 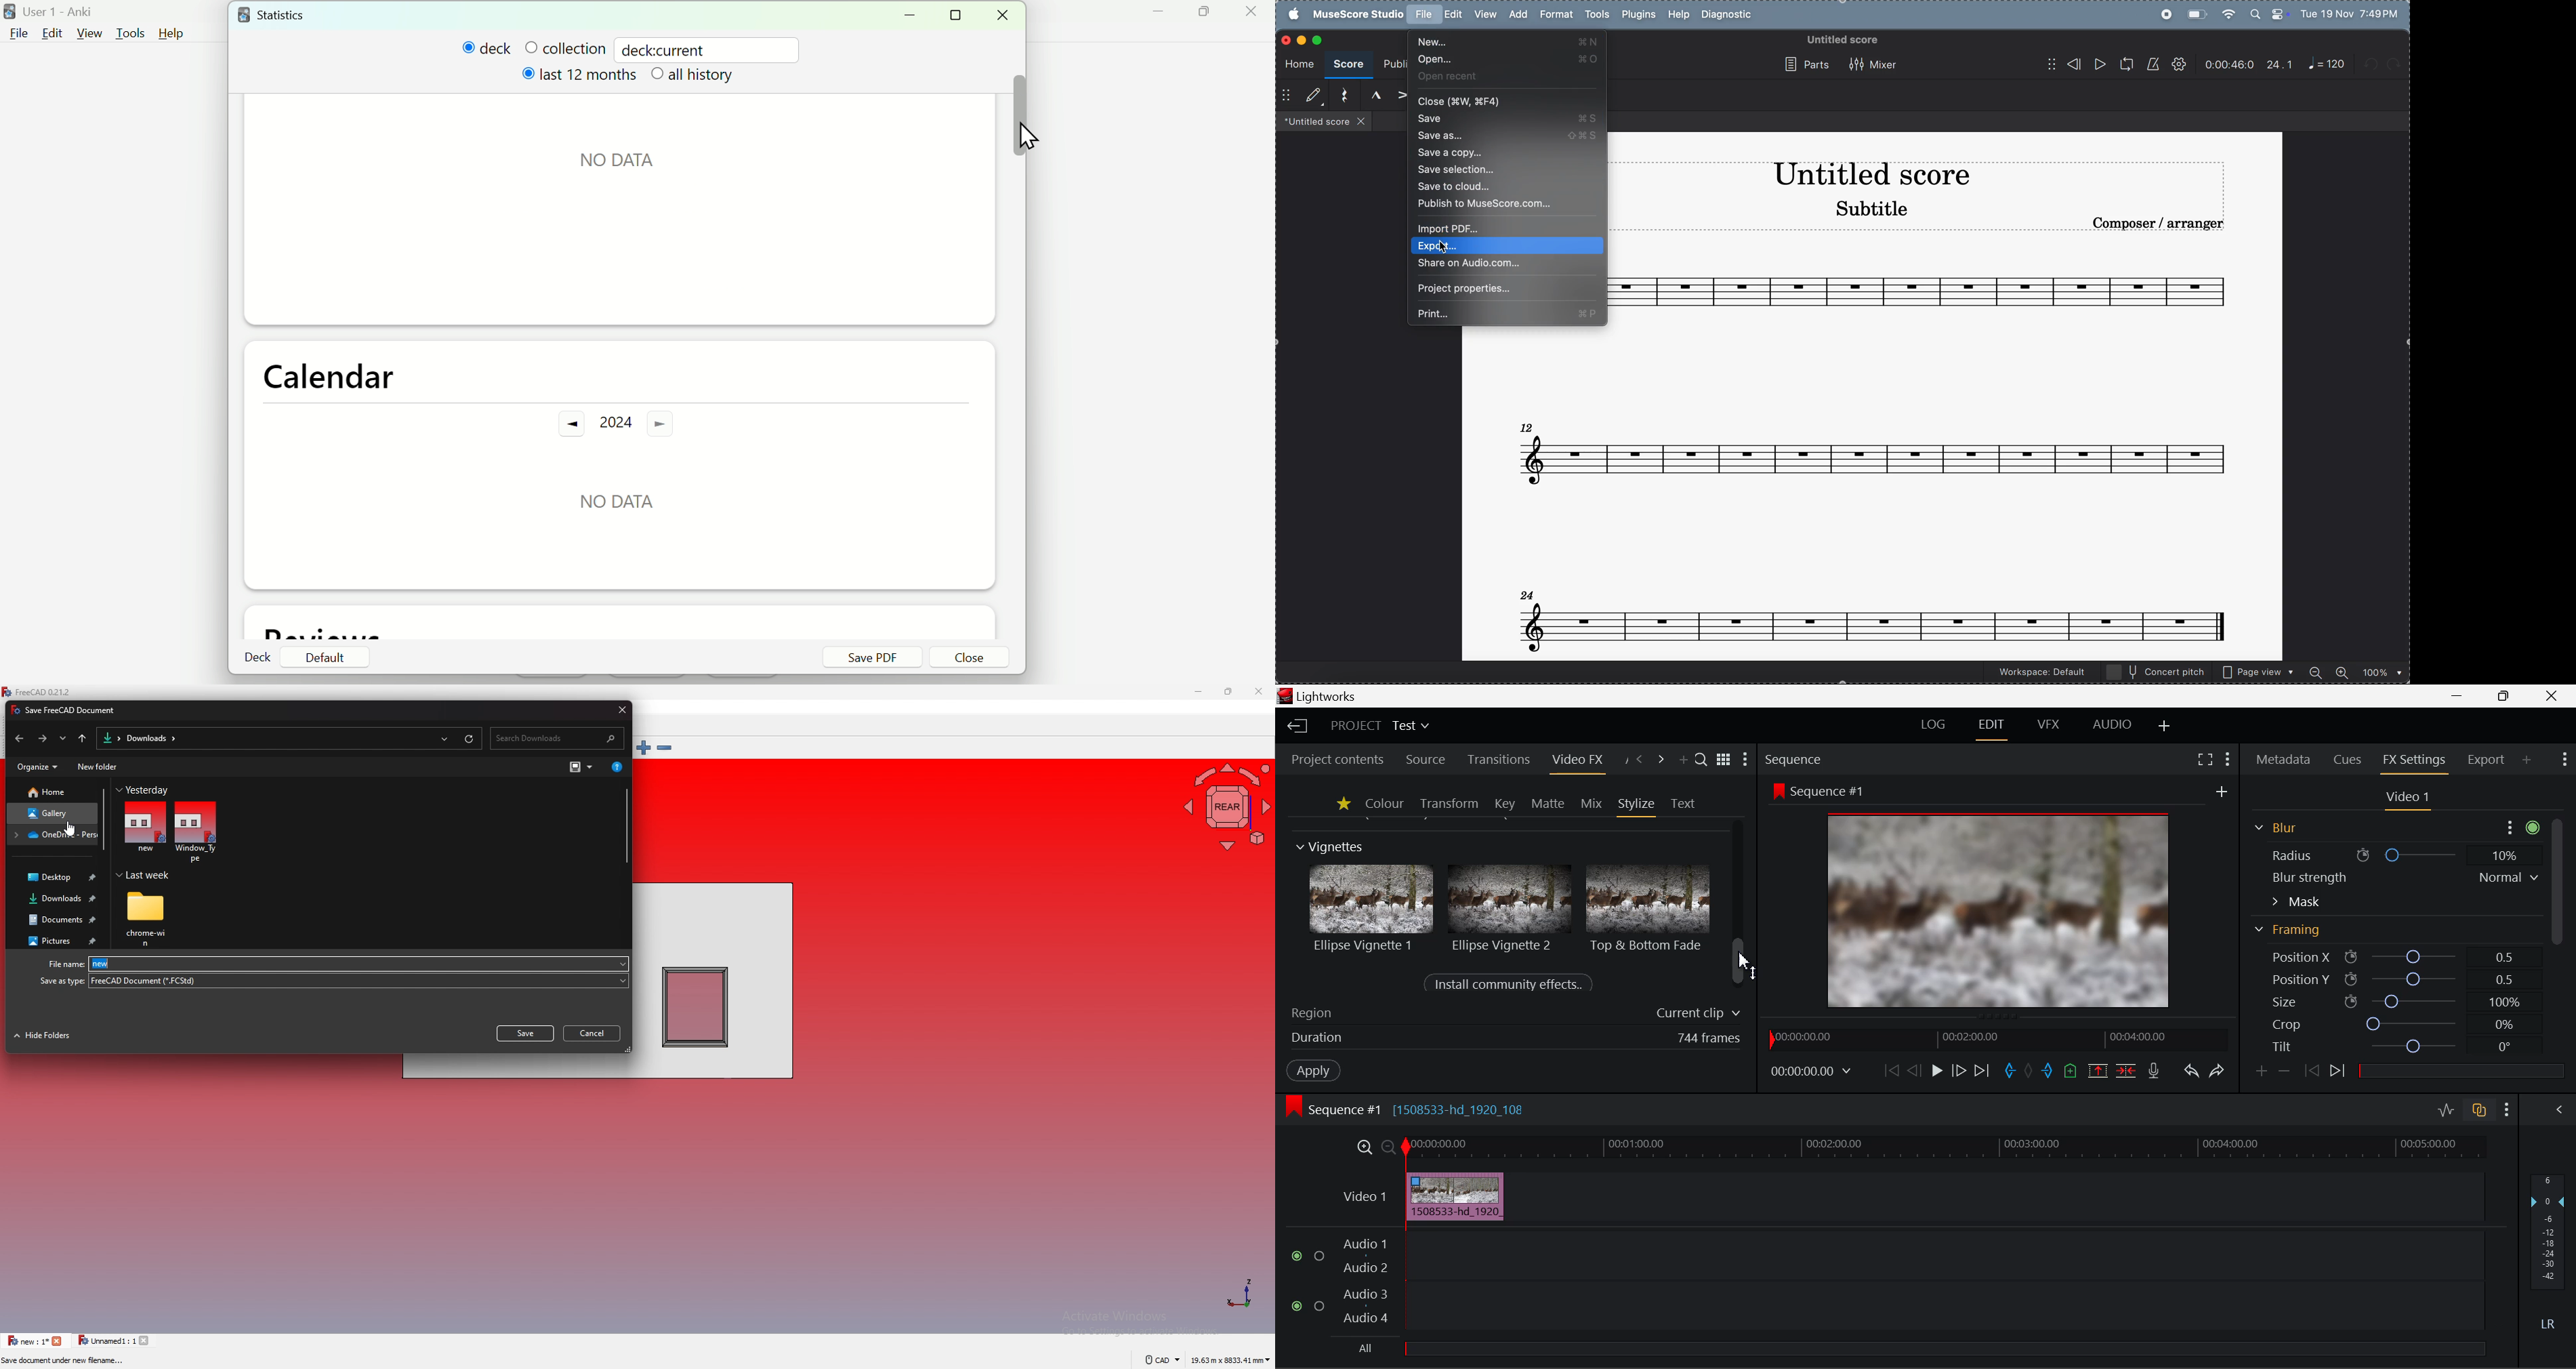 I want to click on Preselected: Window_Type.Wall.Edge4 (5000.000000 mm, 0.000000 mm, 2895.591309 mm), so click(x=153, y=1361).